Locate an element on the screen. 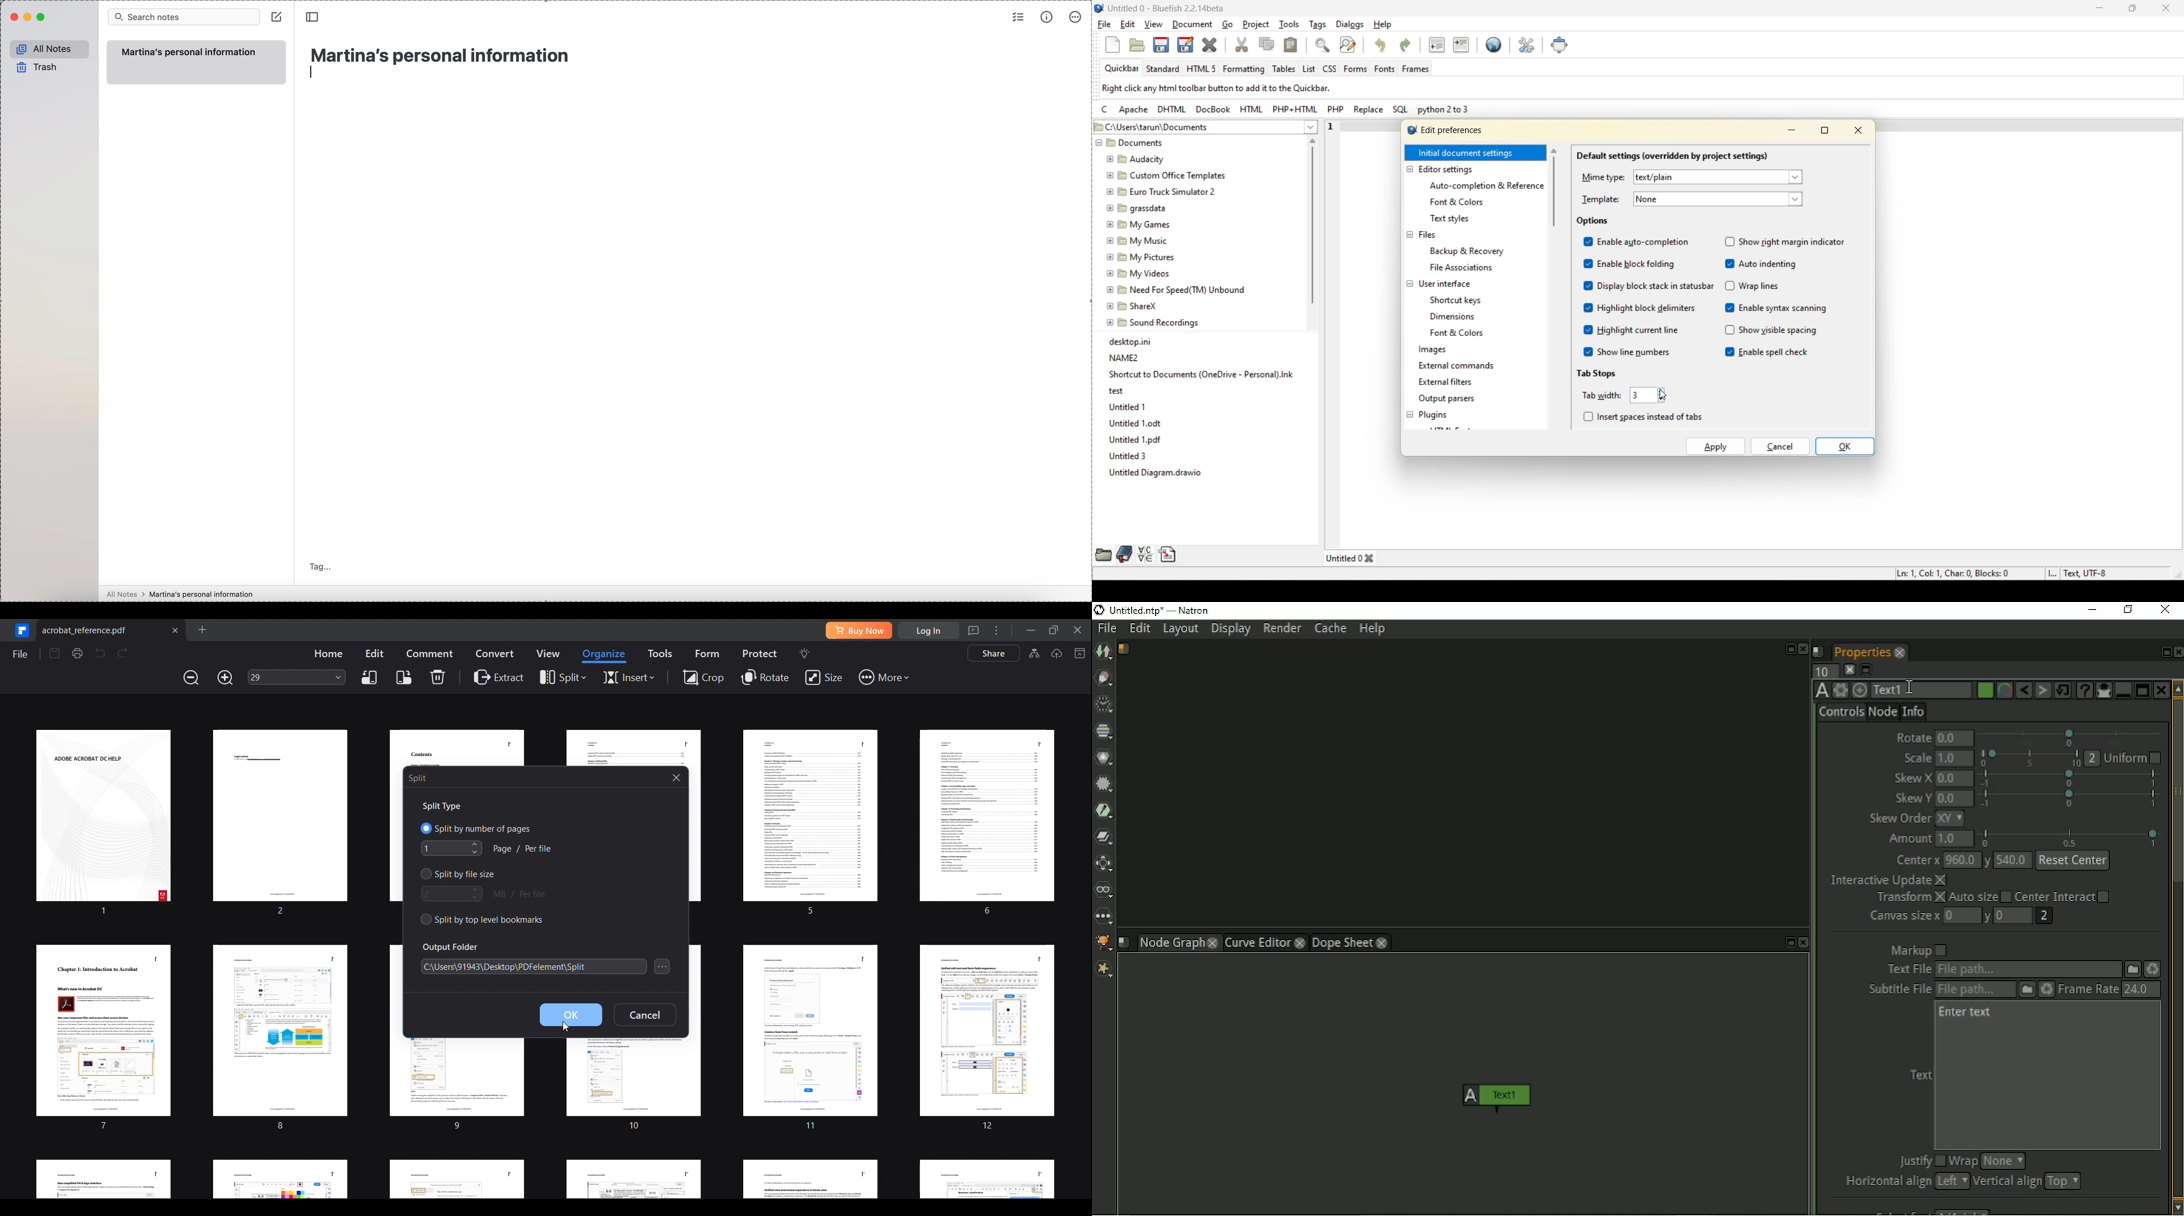 This screenshot has height=1232, width=2184. maximize Simplenote is located at coordinates (42, 17).